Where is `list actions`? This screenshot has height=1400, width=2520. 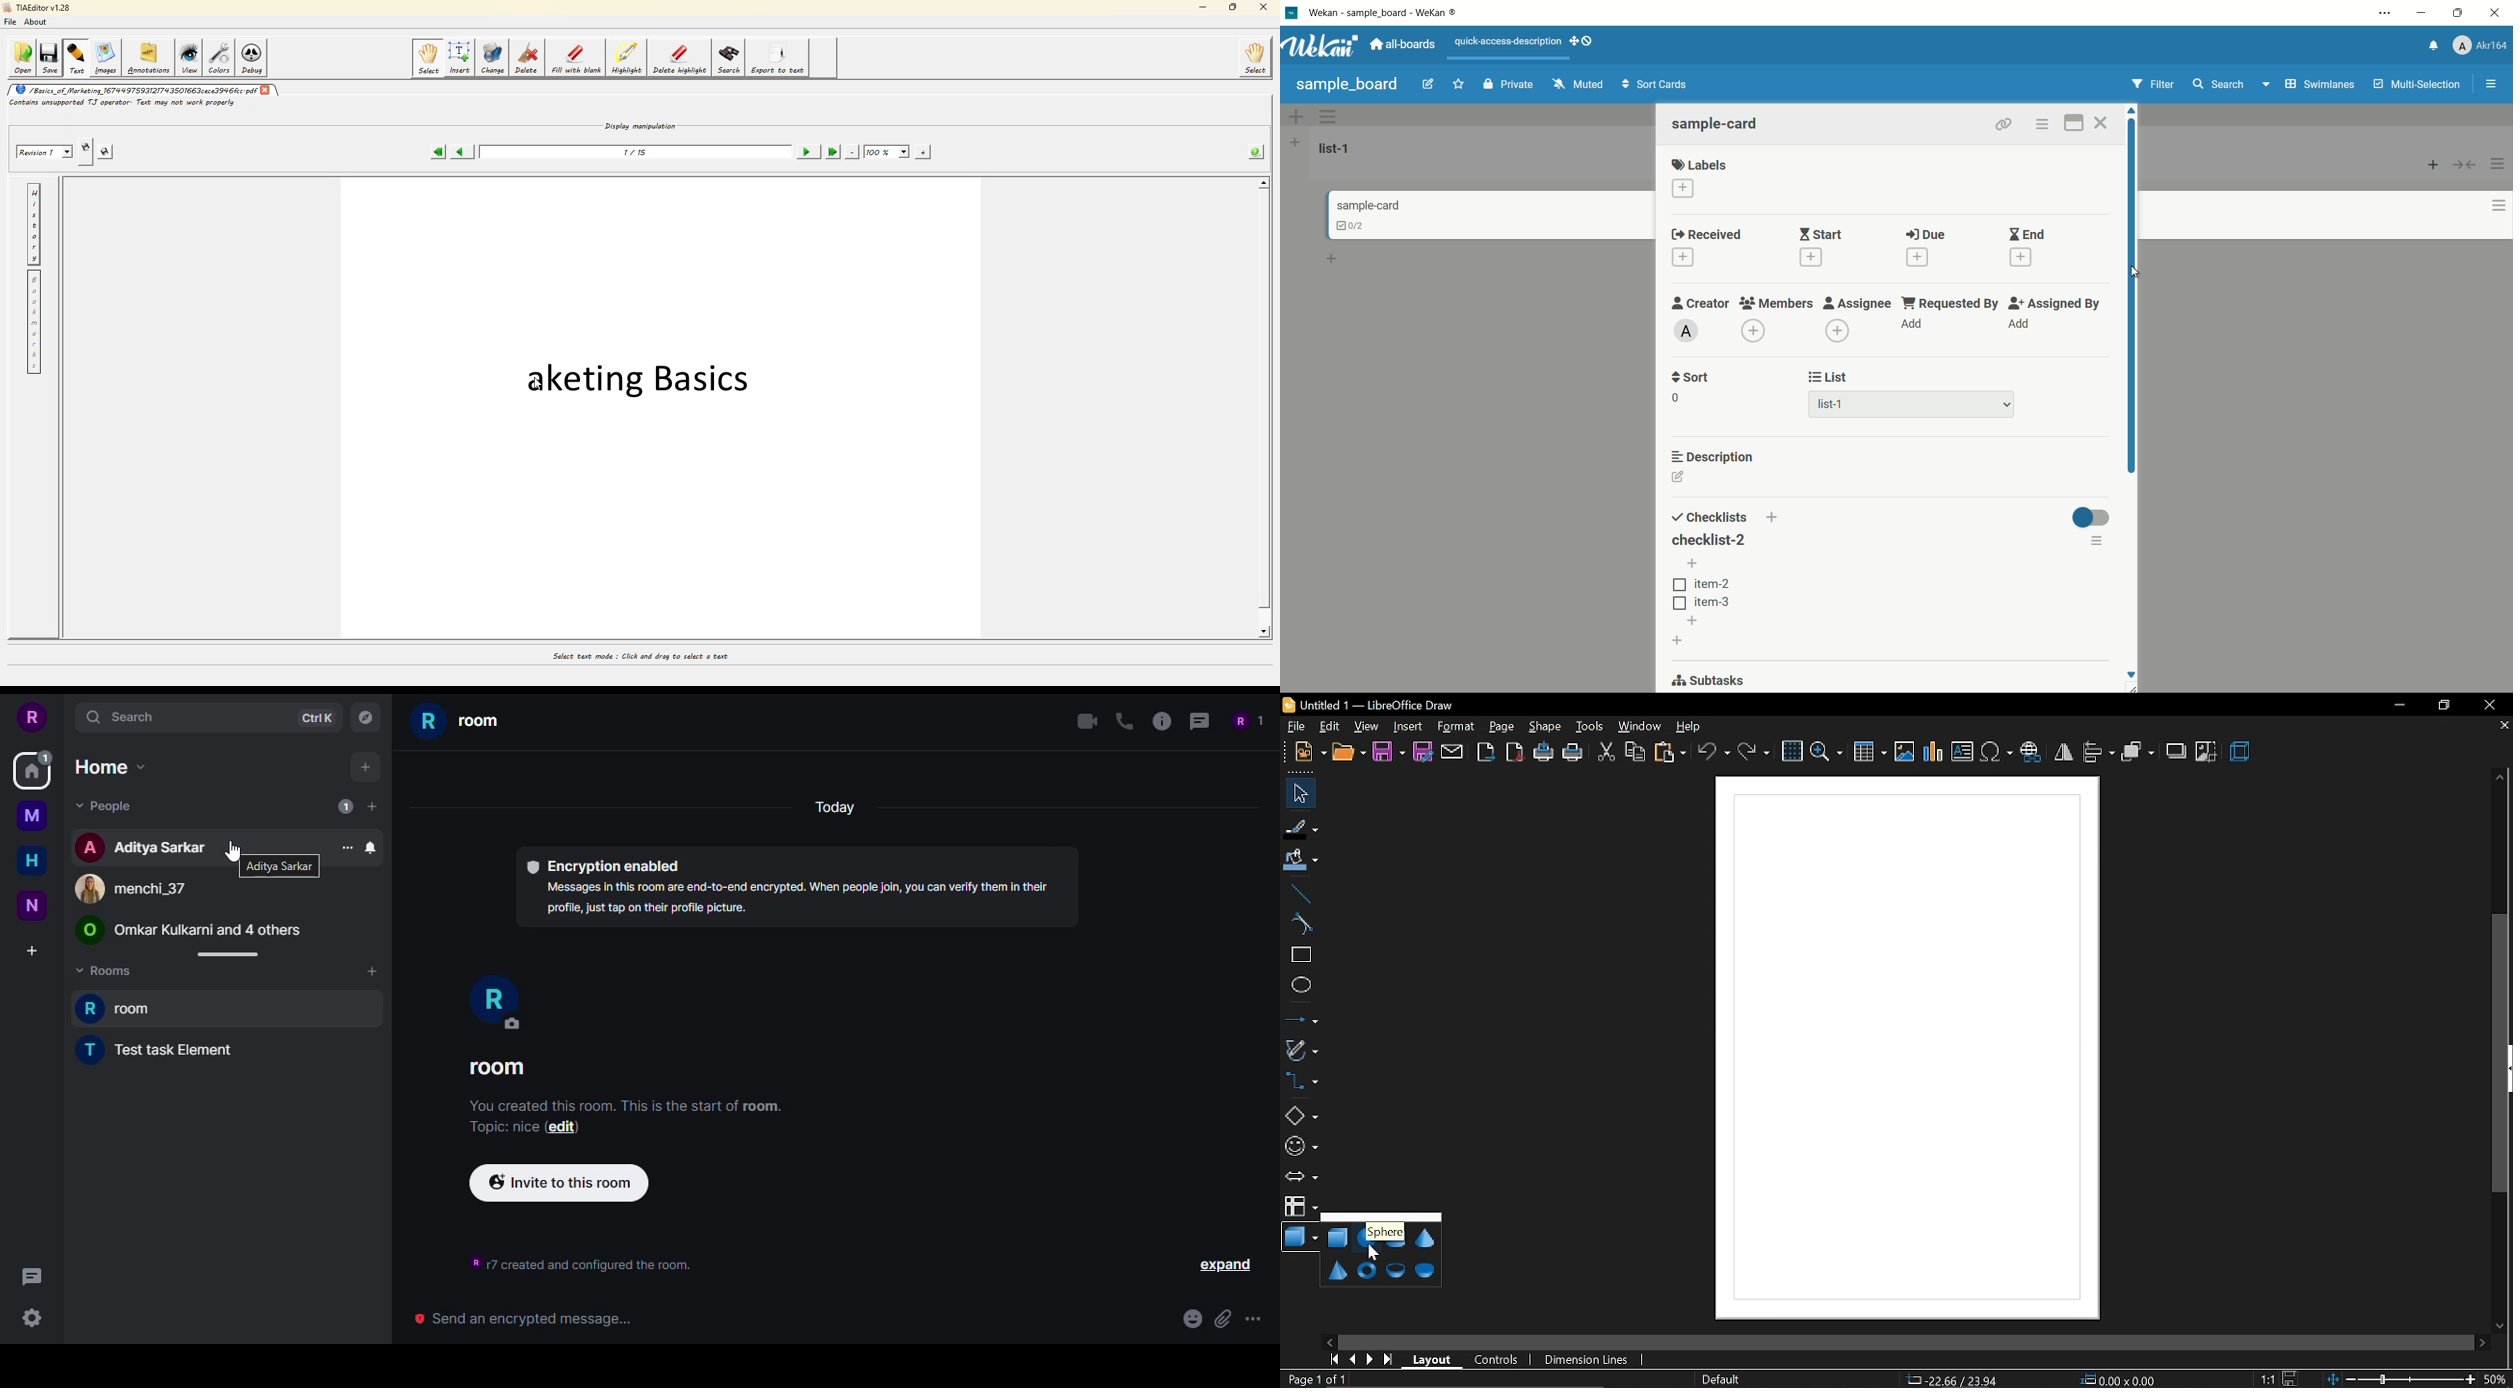
list actions is located at coordinates (2500, 163).